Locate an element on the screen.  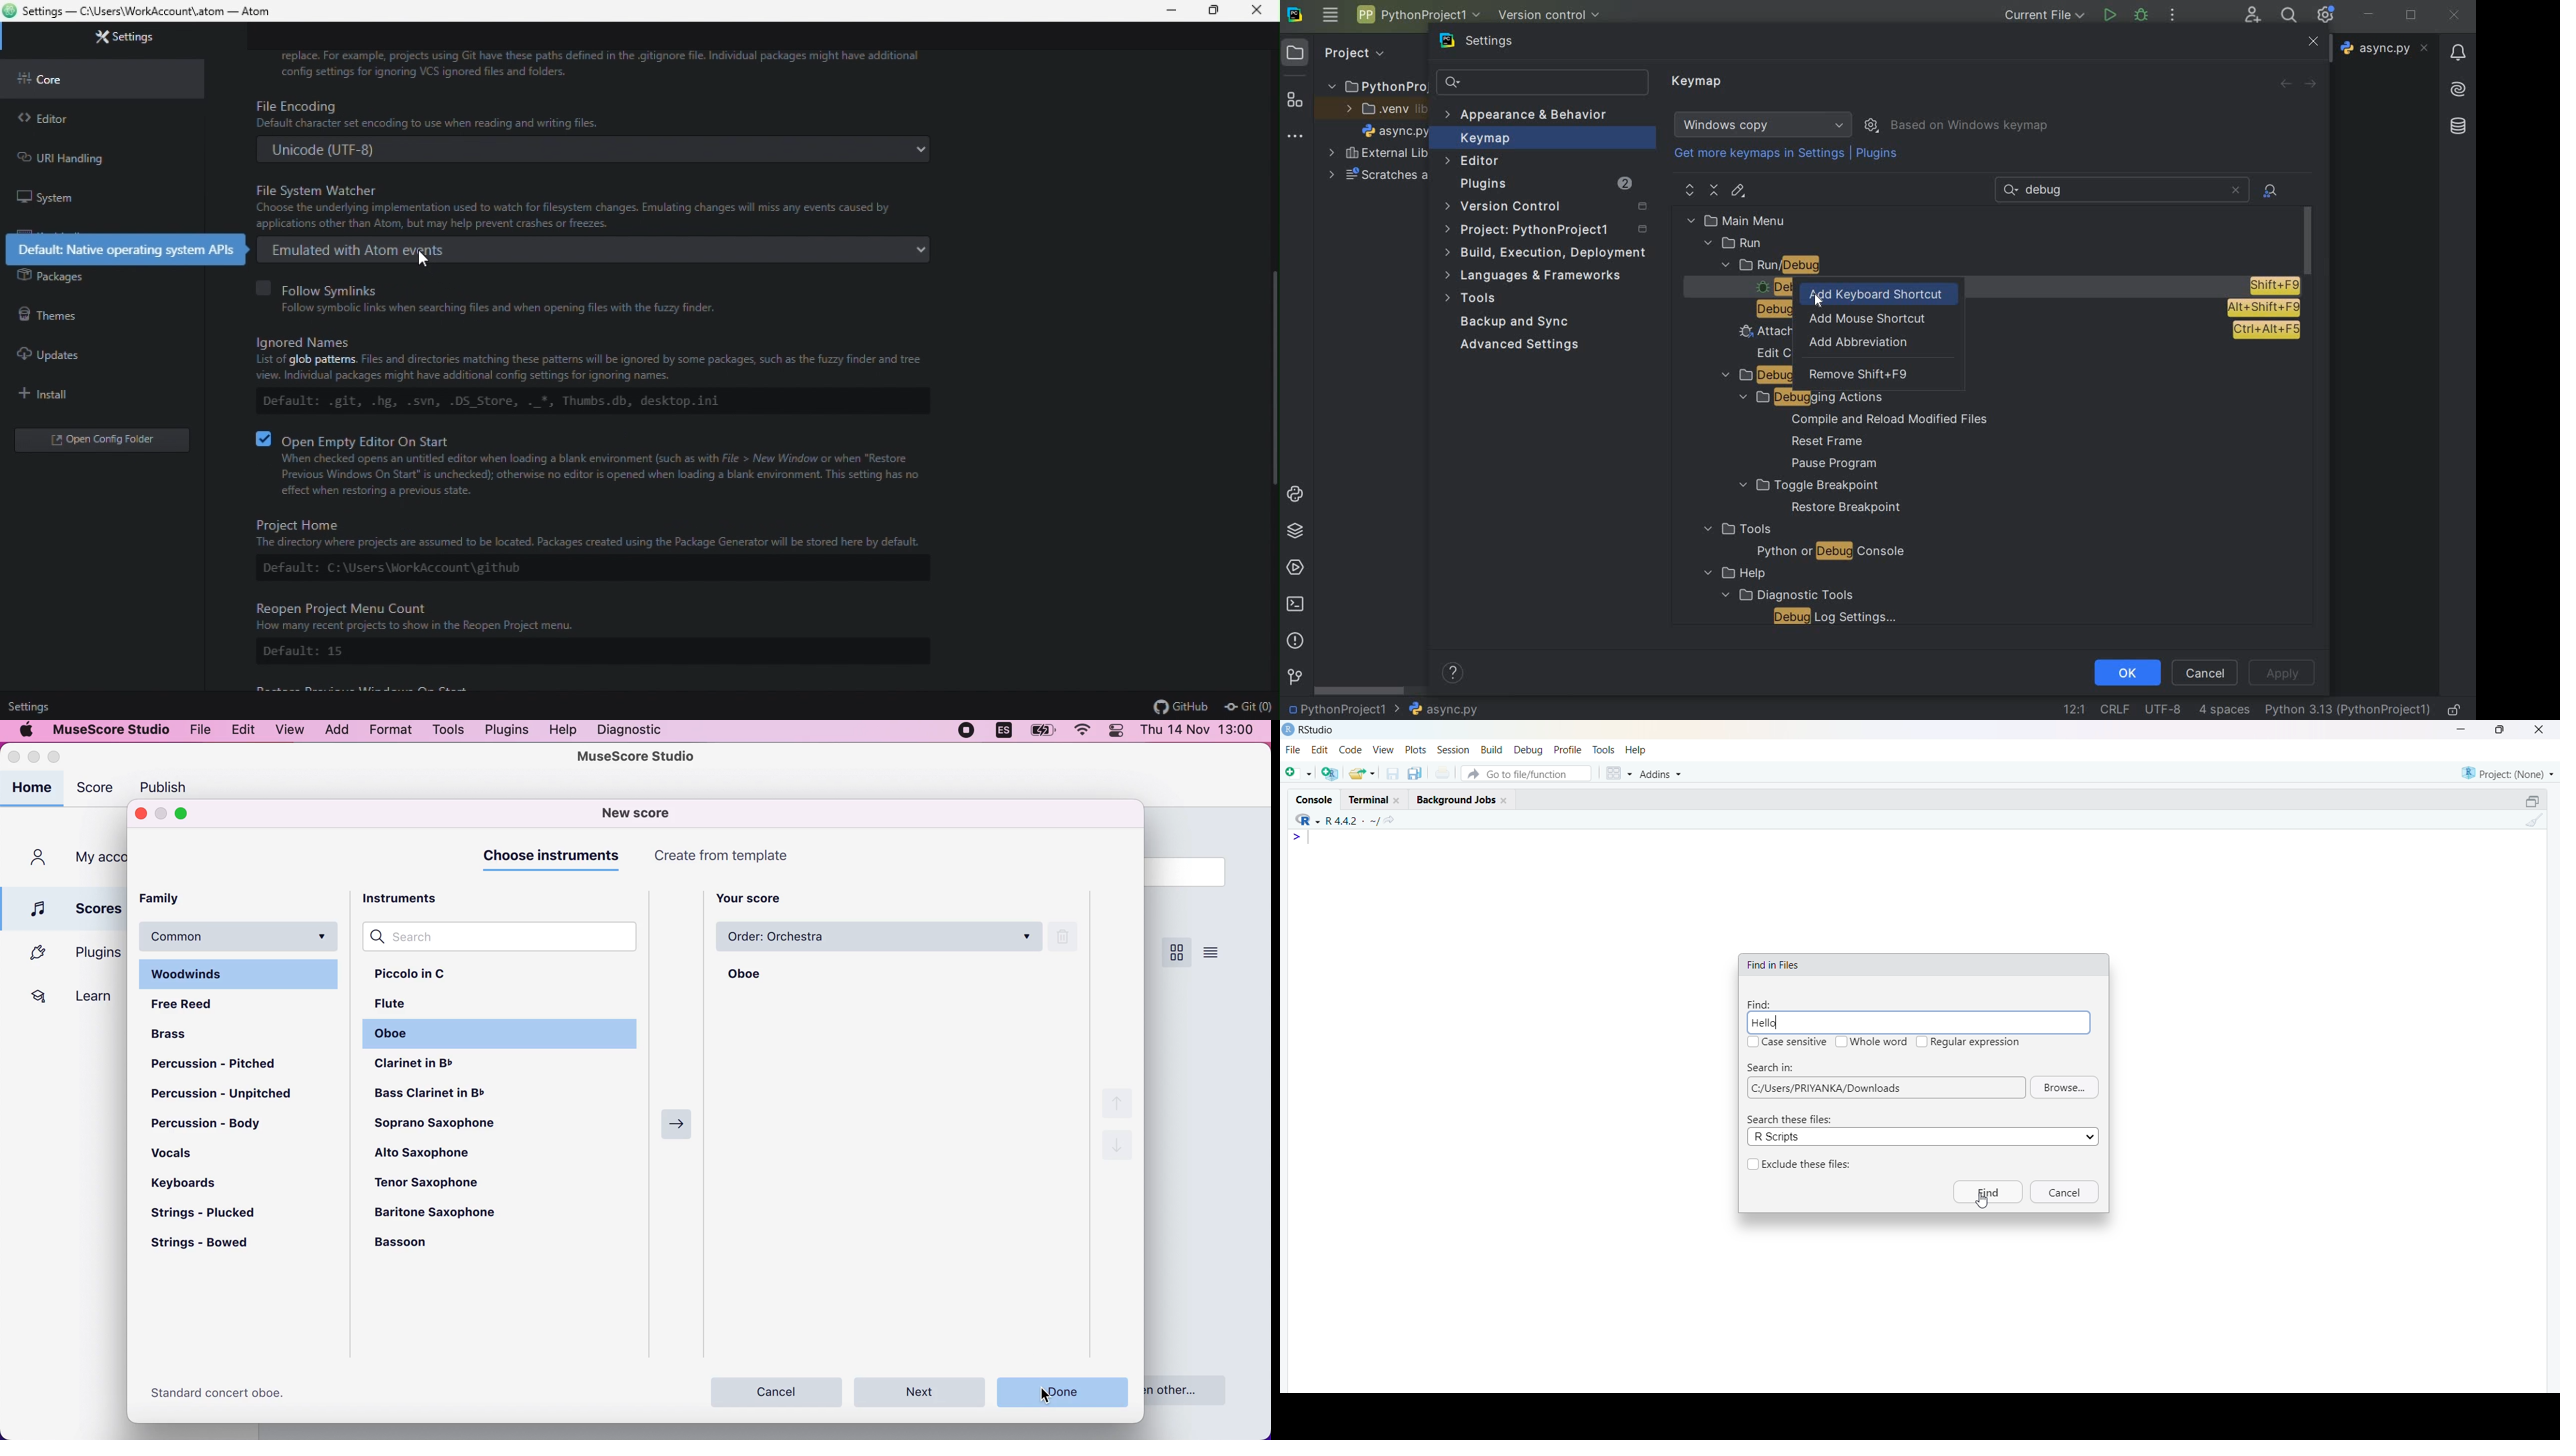
checkbox is located at coordinates (1922, 1042).